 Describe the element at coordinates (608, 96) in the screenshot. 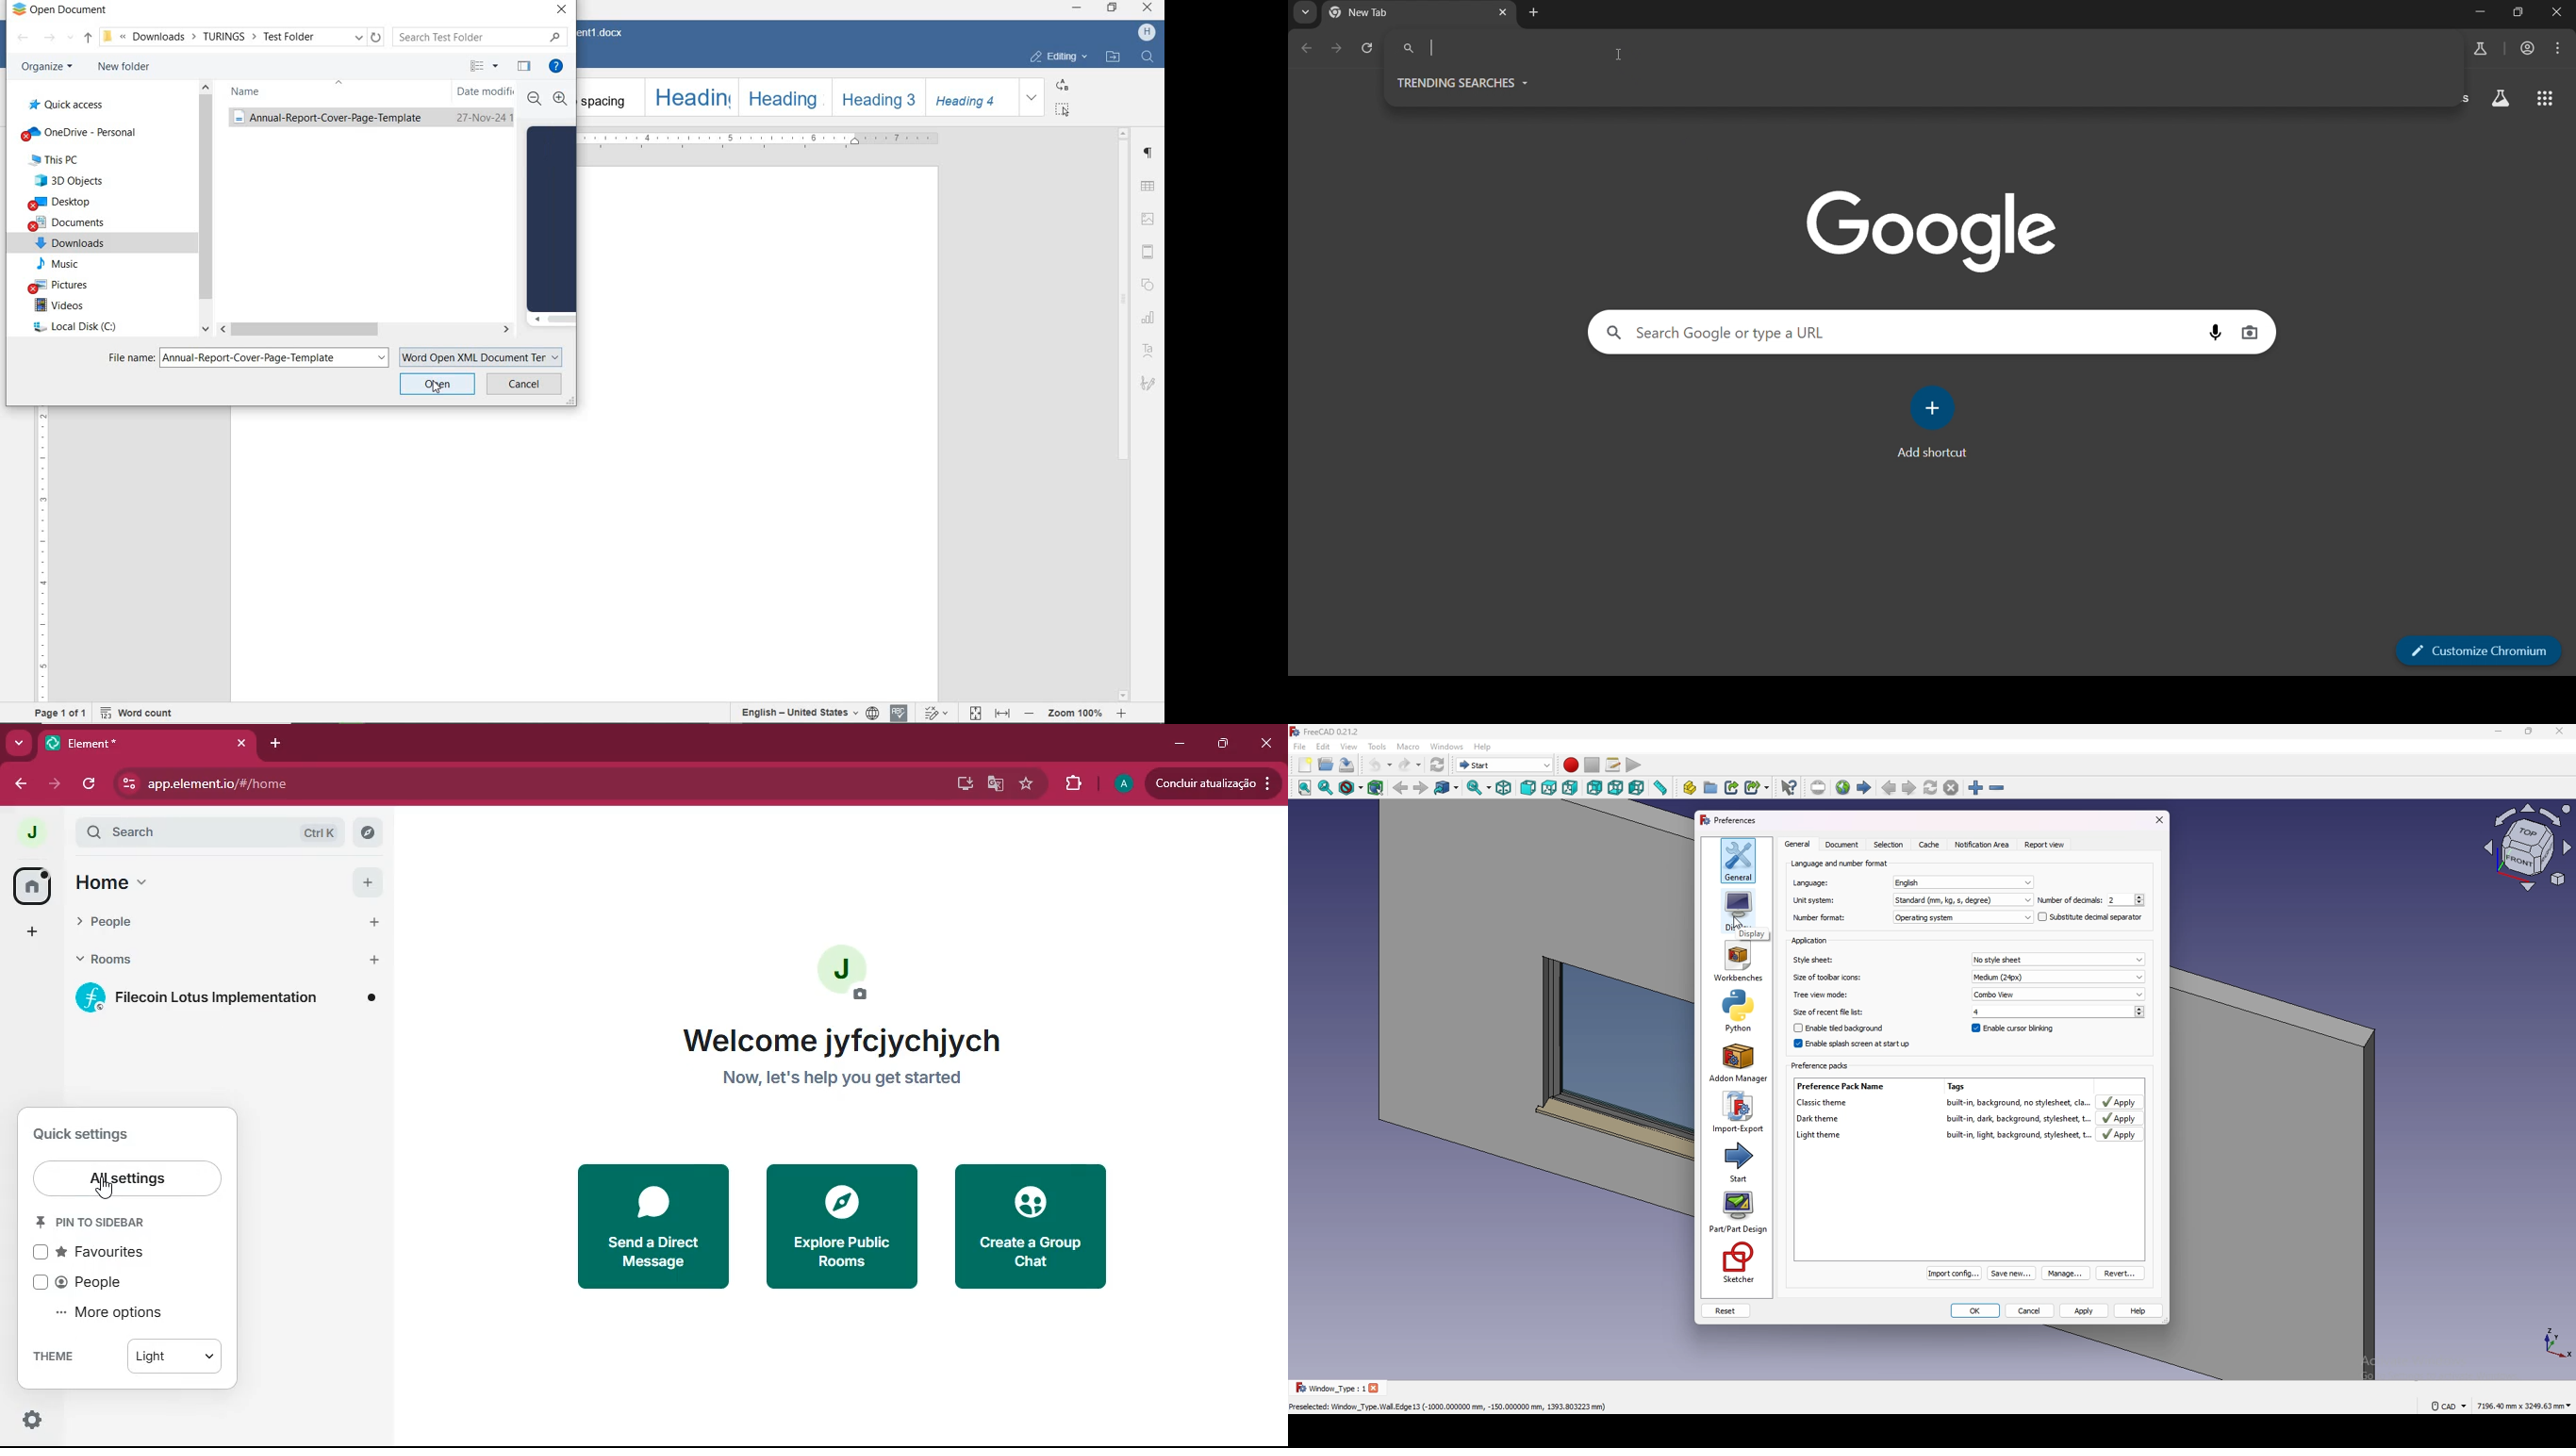

I see `no spacing` at that location.